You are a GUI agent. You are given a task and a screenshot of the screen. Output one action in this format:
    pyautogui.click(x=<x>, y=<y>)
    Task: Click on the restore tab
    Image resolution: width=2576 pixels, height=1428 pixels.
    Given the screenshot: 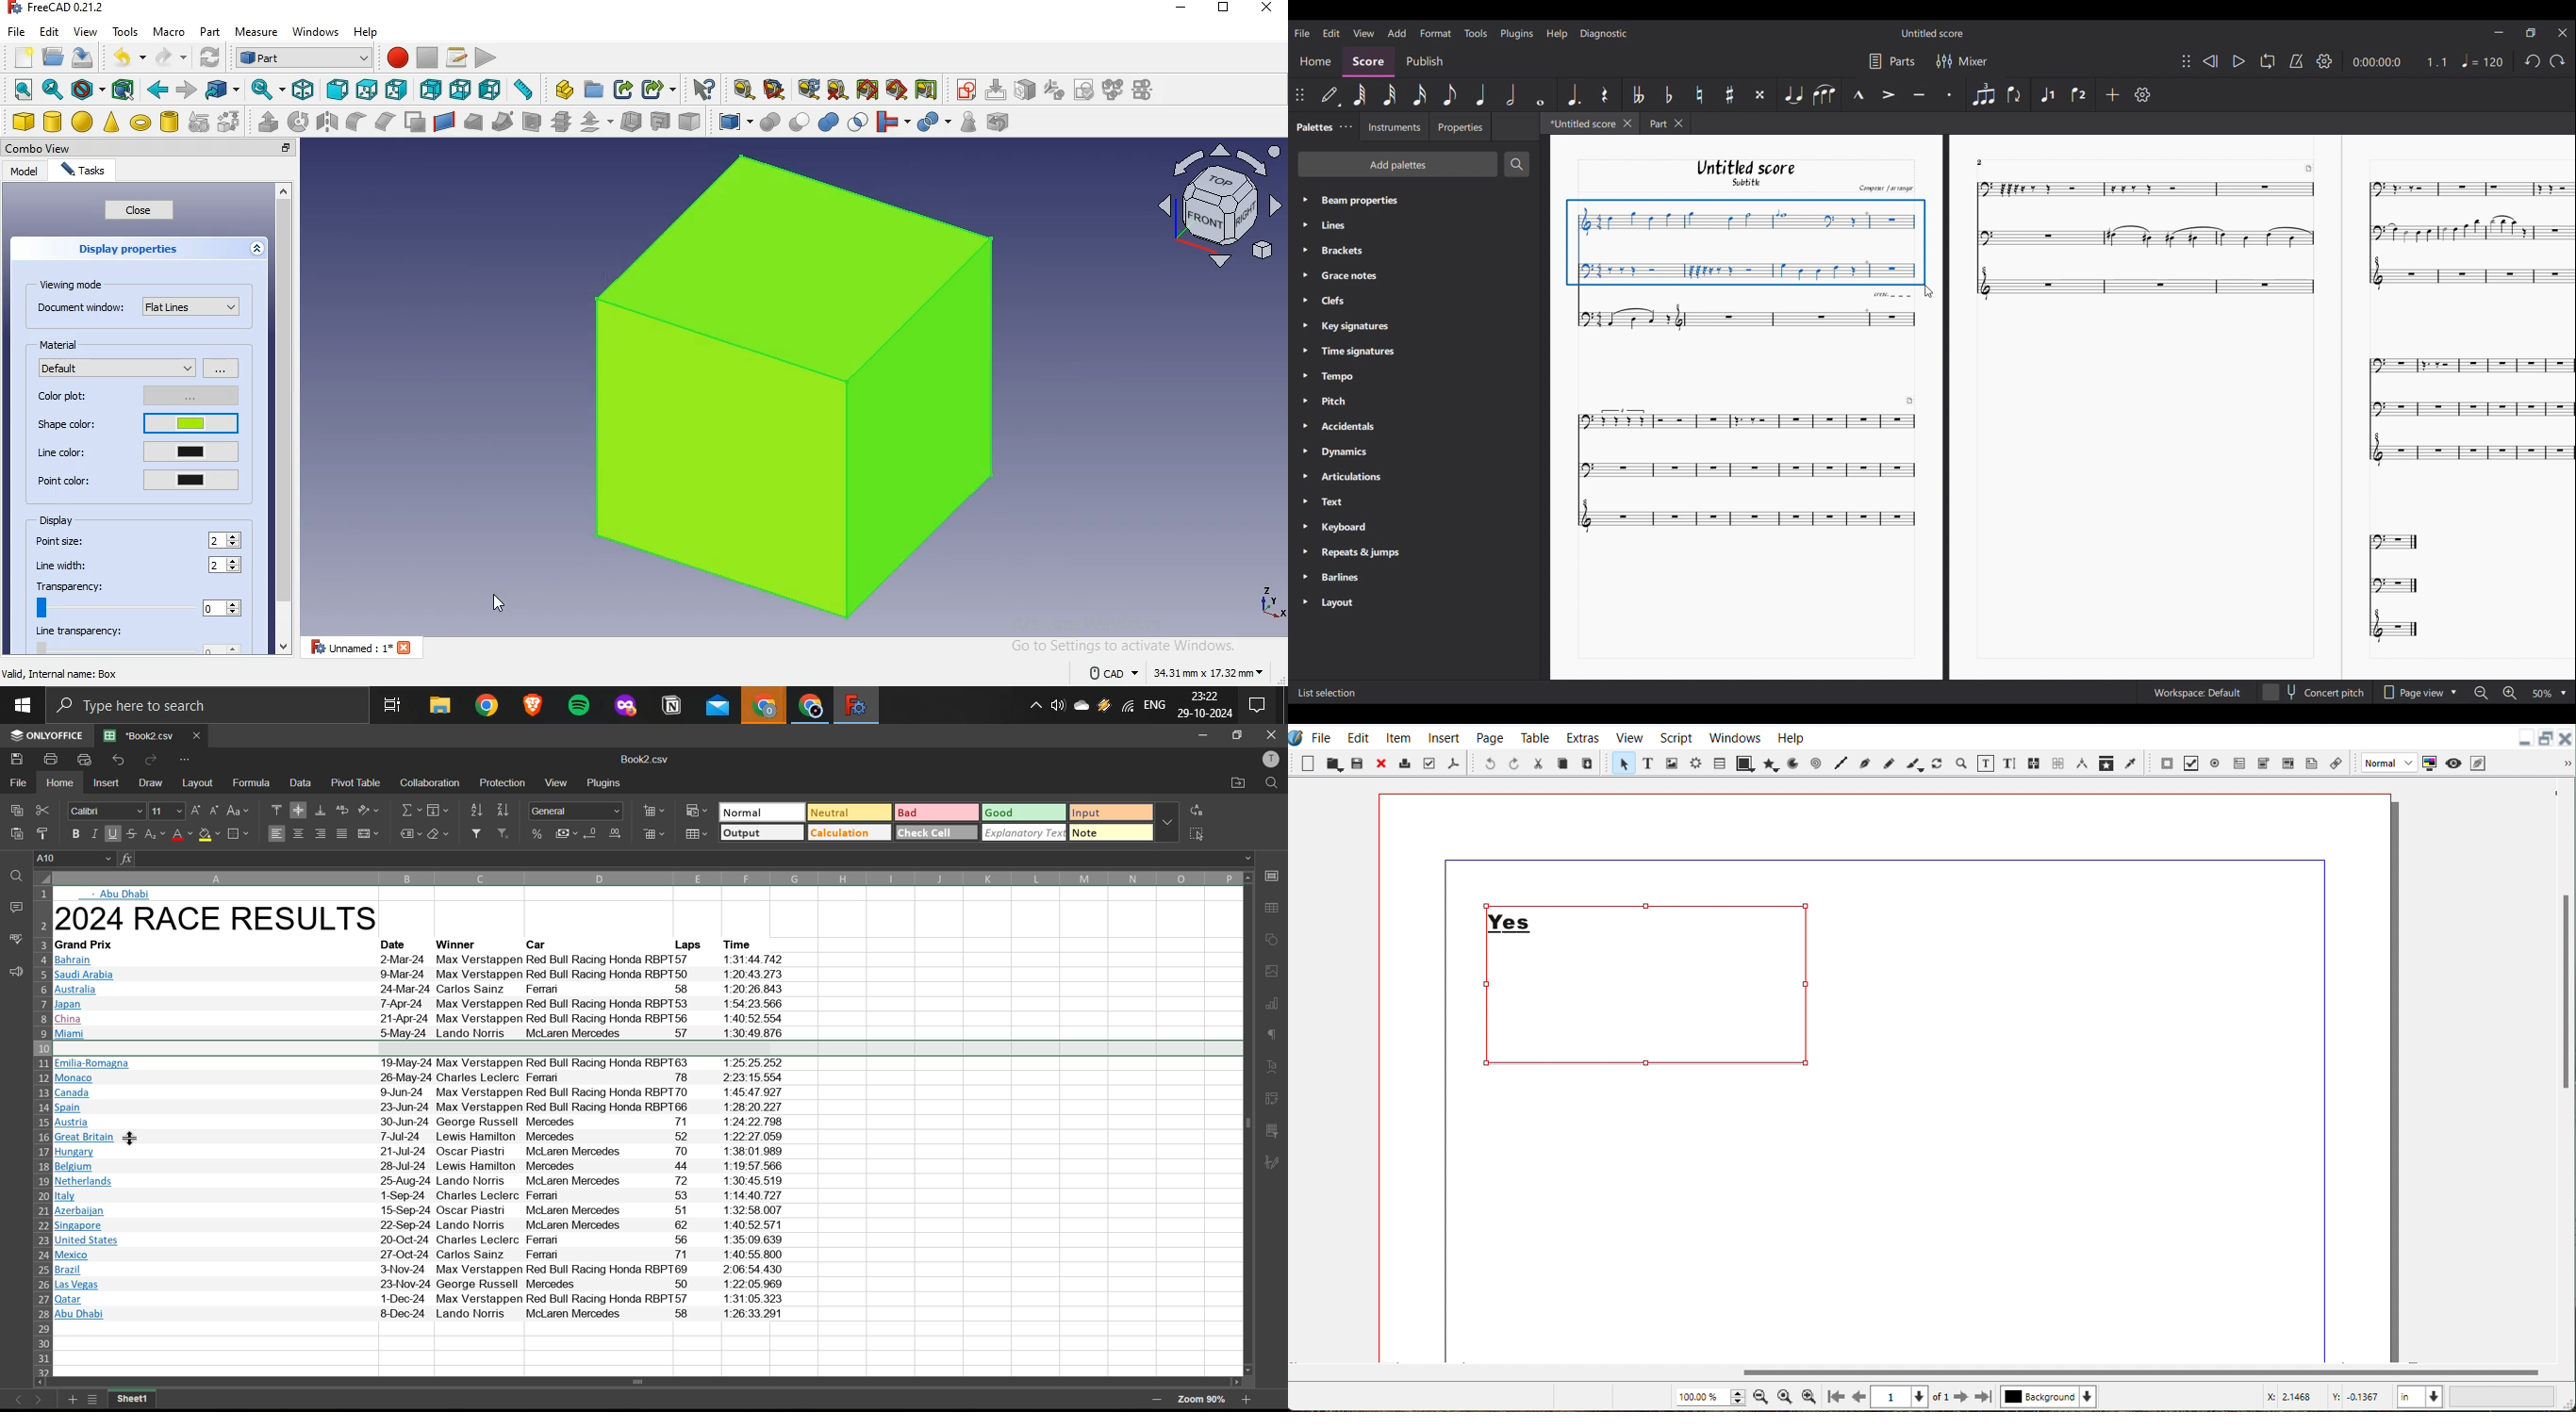 What is the action you would take?
    pyautogui.click(x=265, y=148)
    